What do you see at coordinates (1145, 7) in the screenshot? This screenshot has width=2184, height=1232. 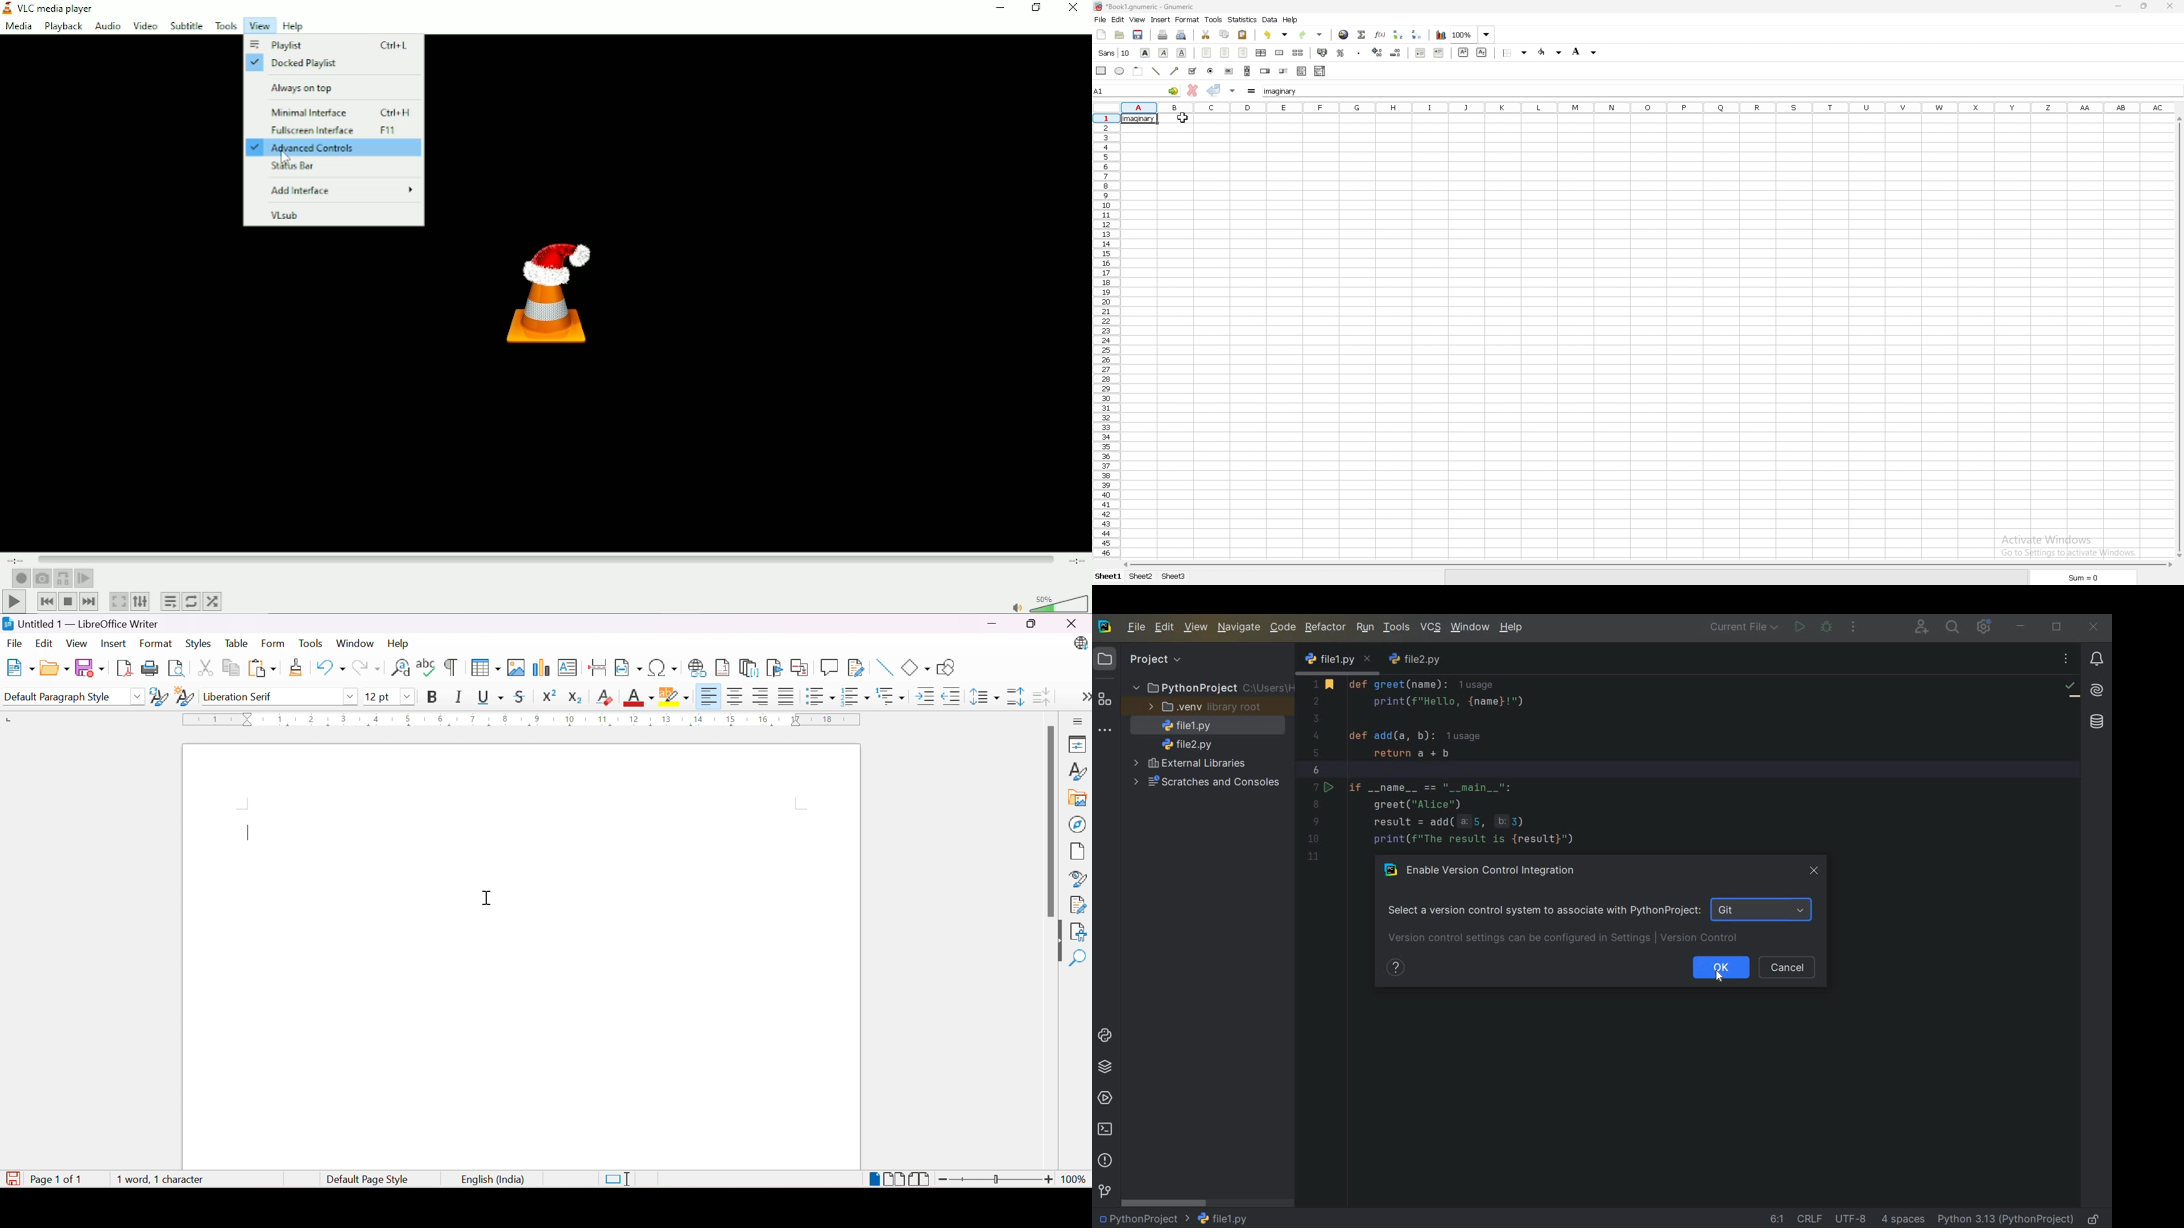 I see `file name` at bounding box center [1145, 7].